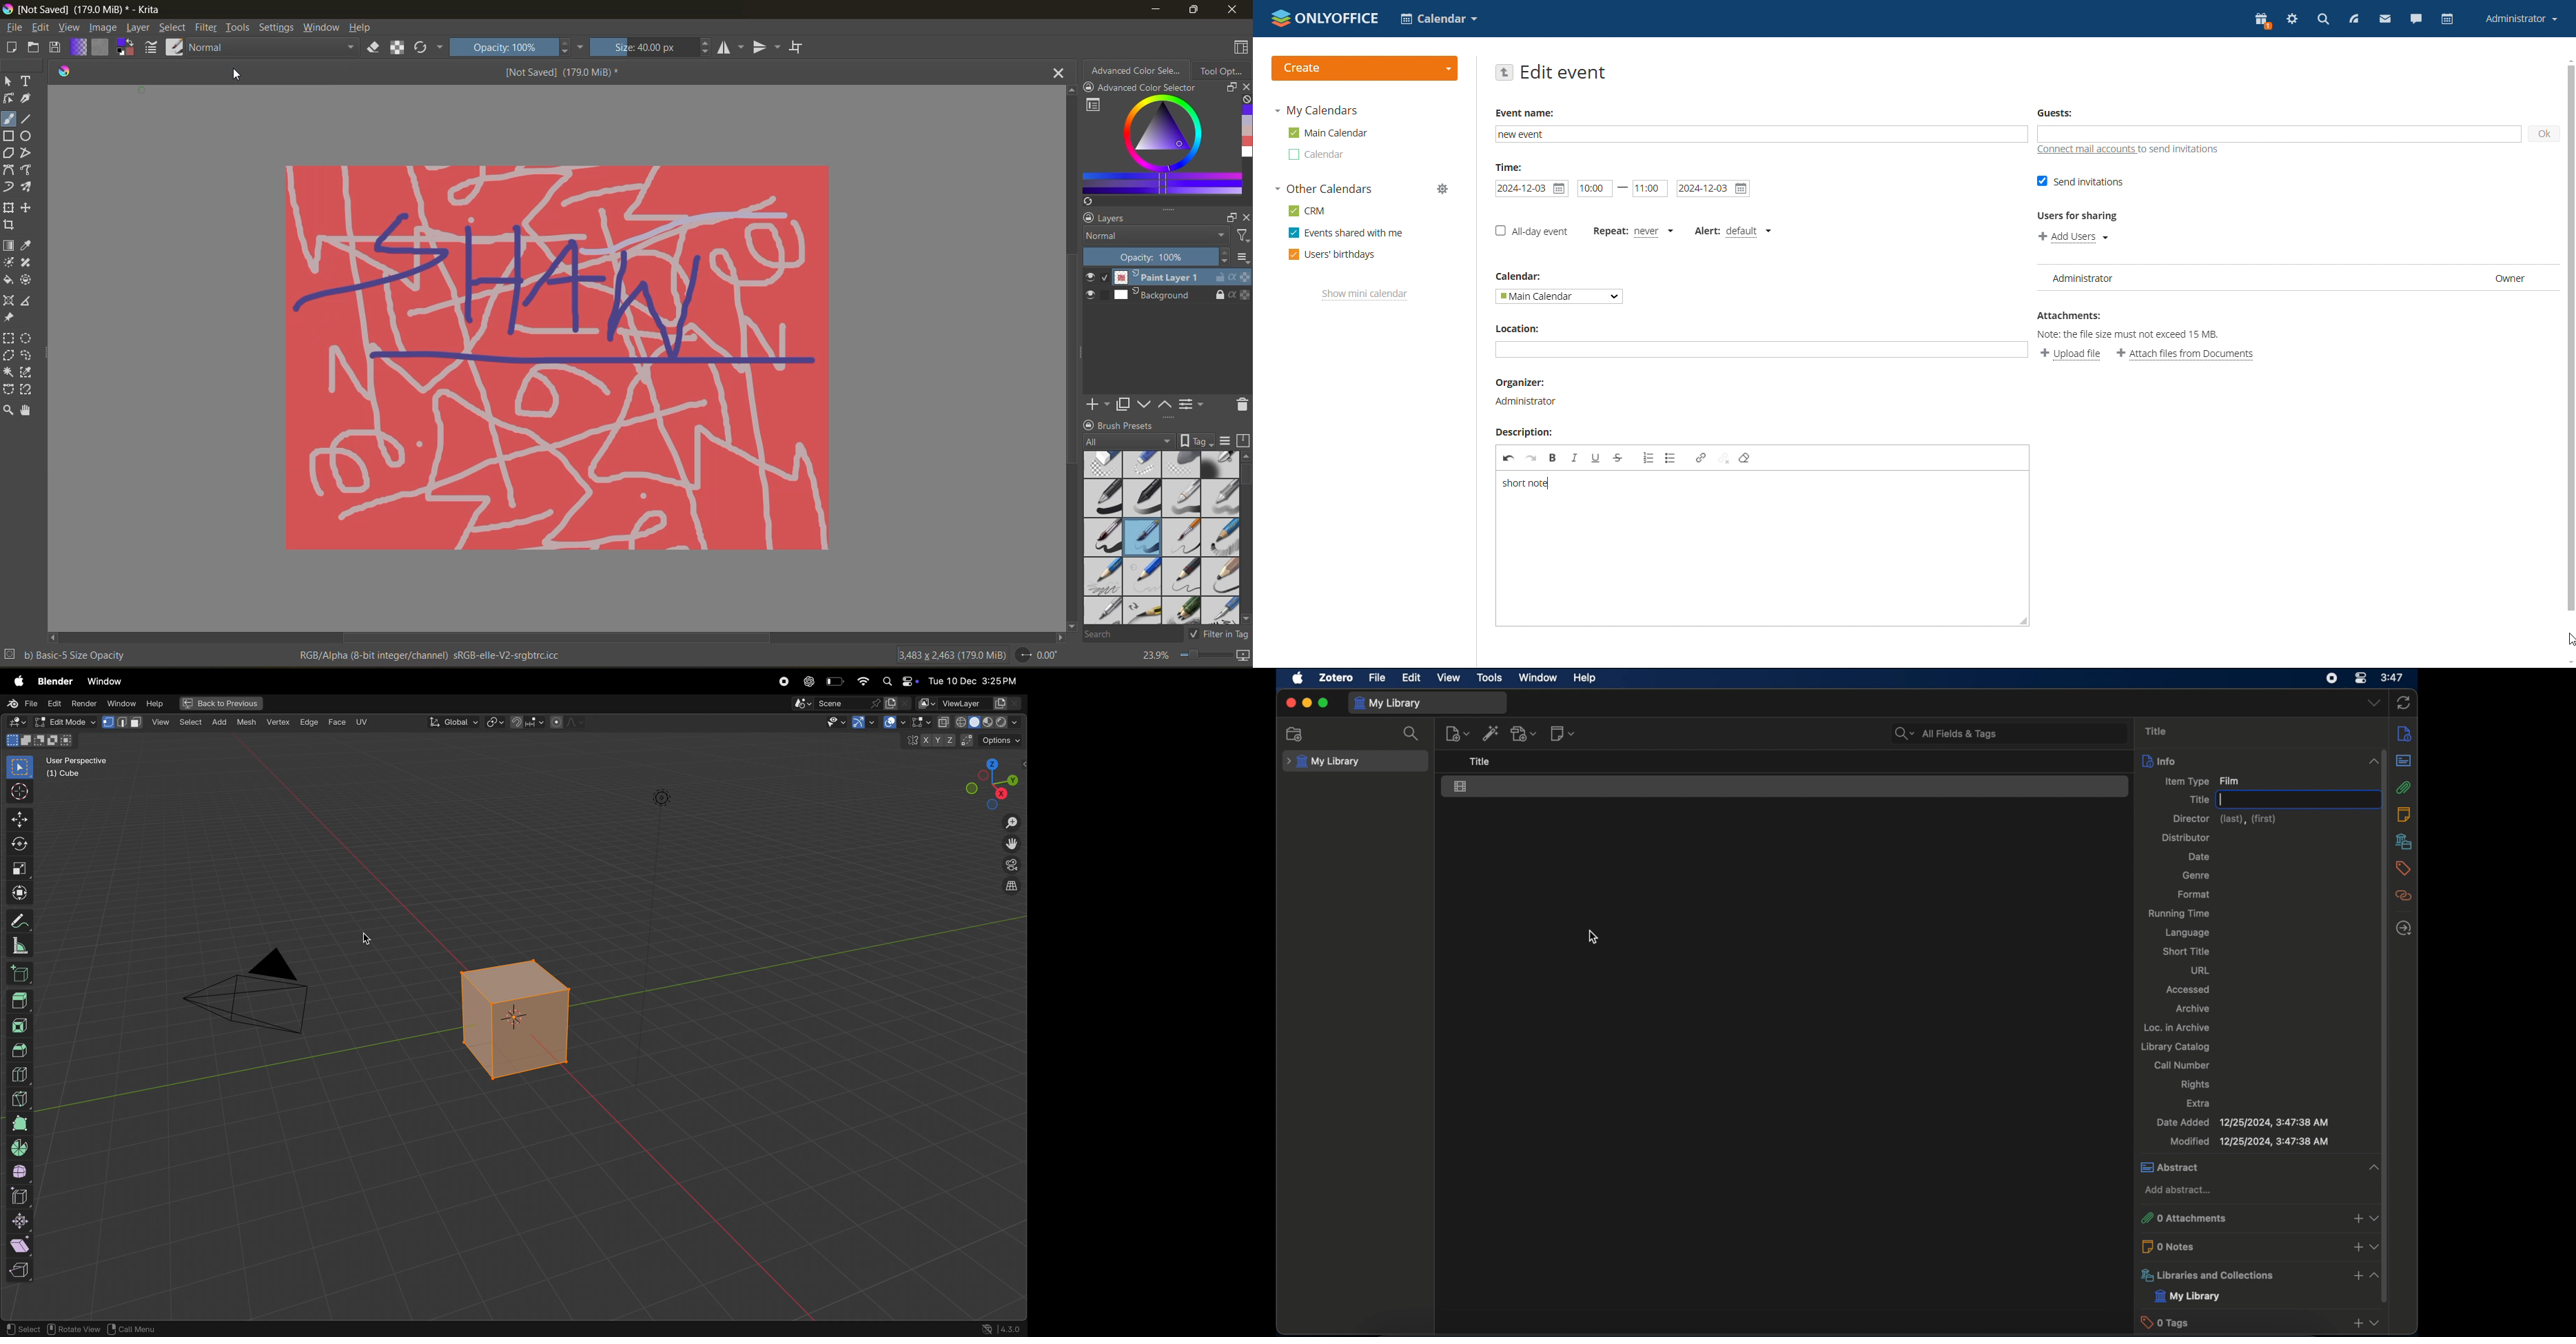 The image size is (2576, 1344). Describe the element at coordinates (2404, 814) in the screenshot. I see `notes` at that location.